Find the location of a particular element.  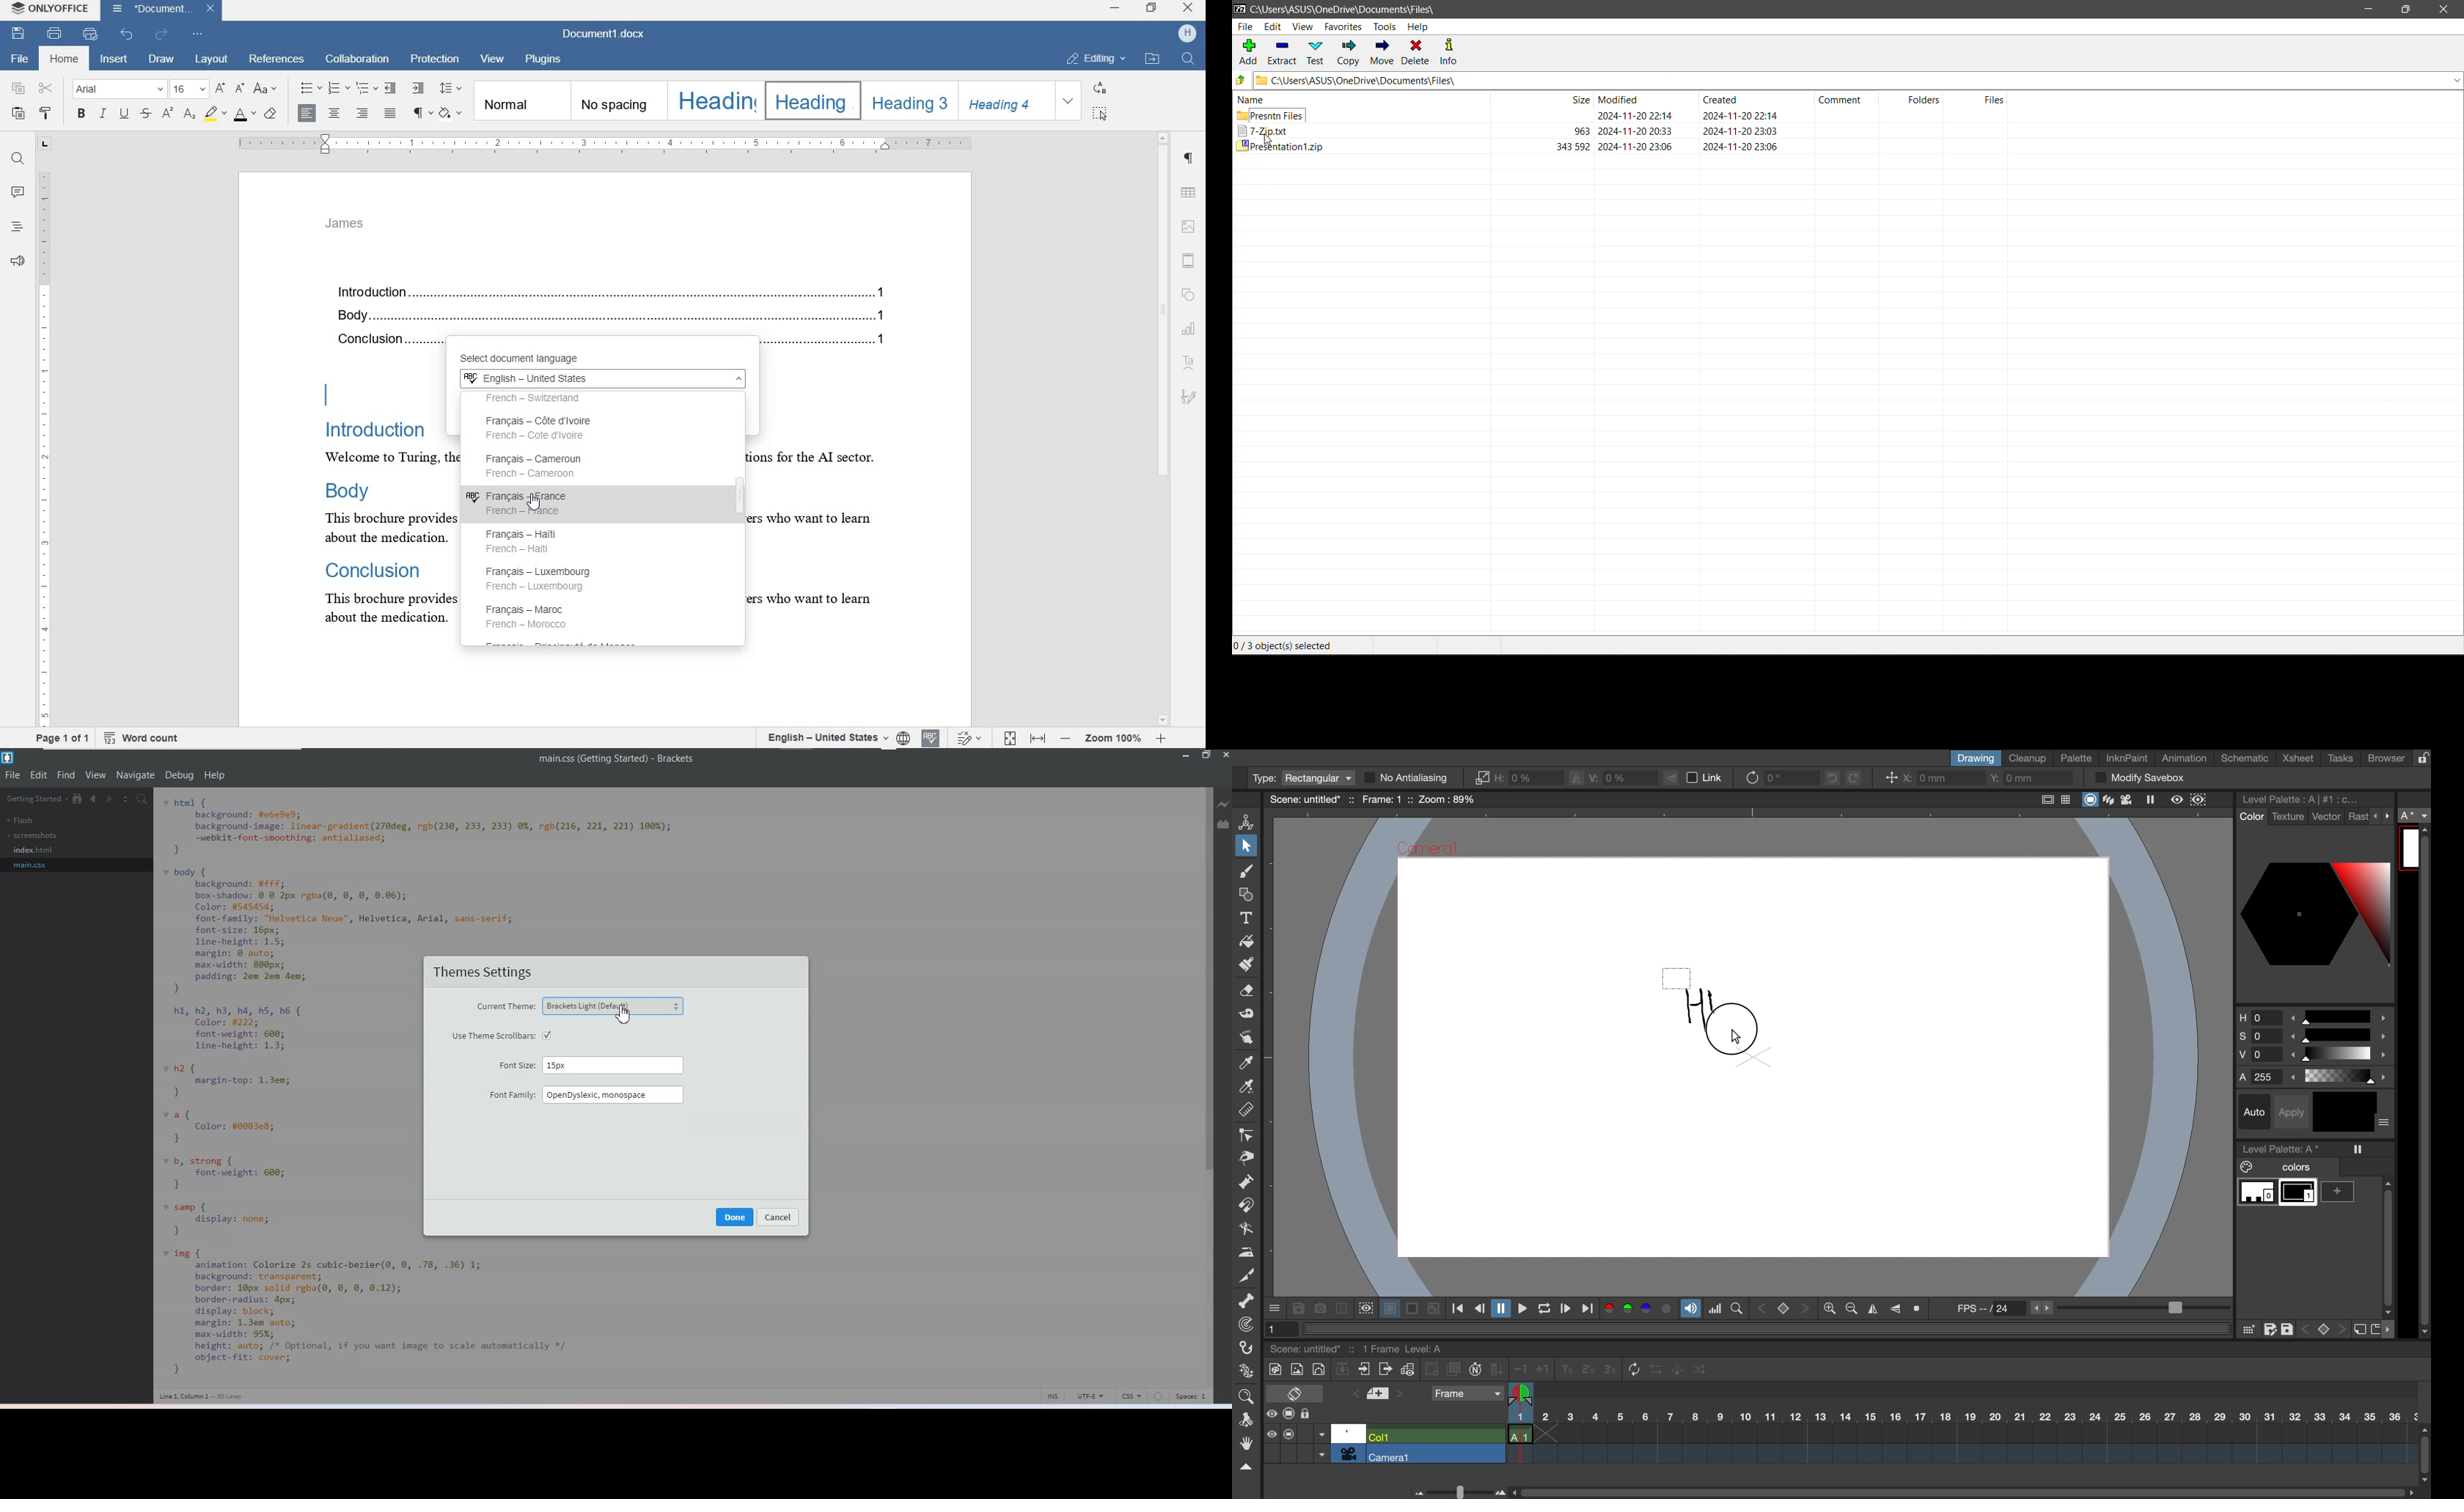

Application Logo is located at coordinates (1240, 9).